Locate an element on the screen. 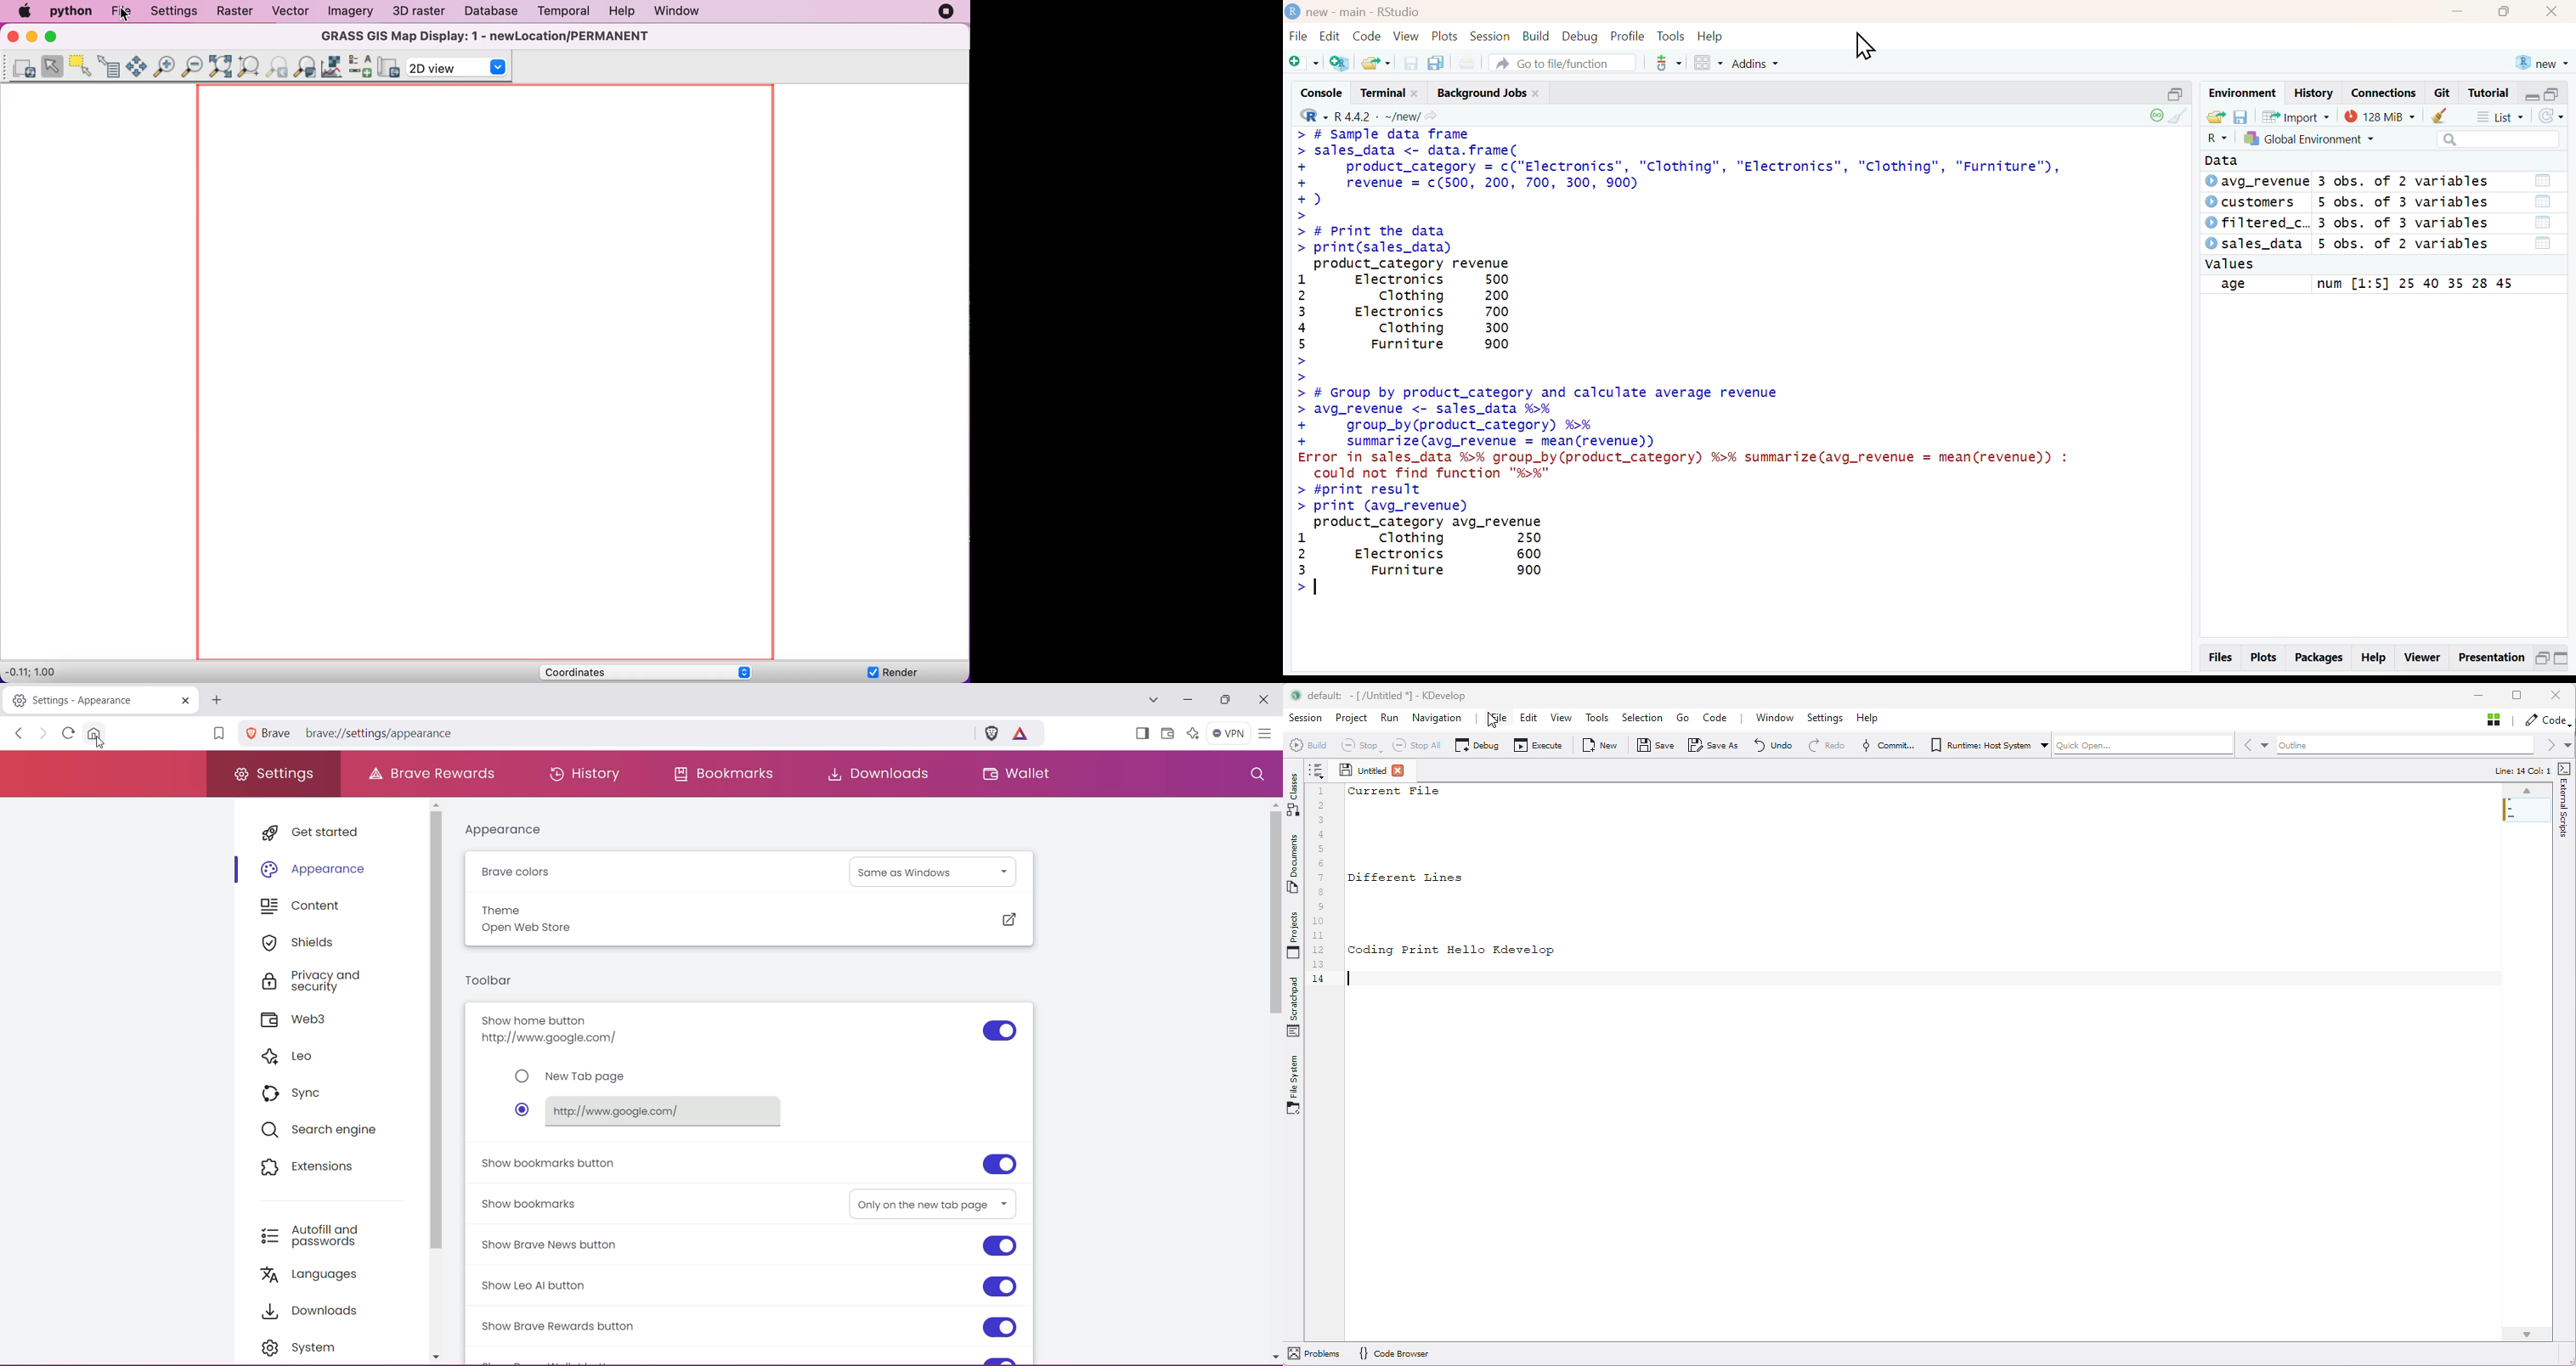 The height and width of the screenshot is (1372, 2576). maximize pane is located at coordinates (2553, 95).